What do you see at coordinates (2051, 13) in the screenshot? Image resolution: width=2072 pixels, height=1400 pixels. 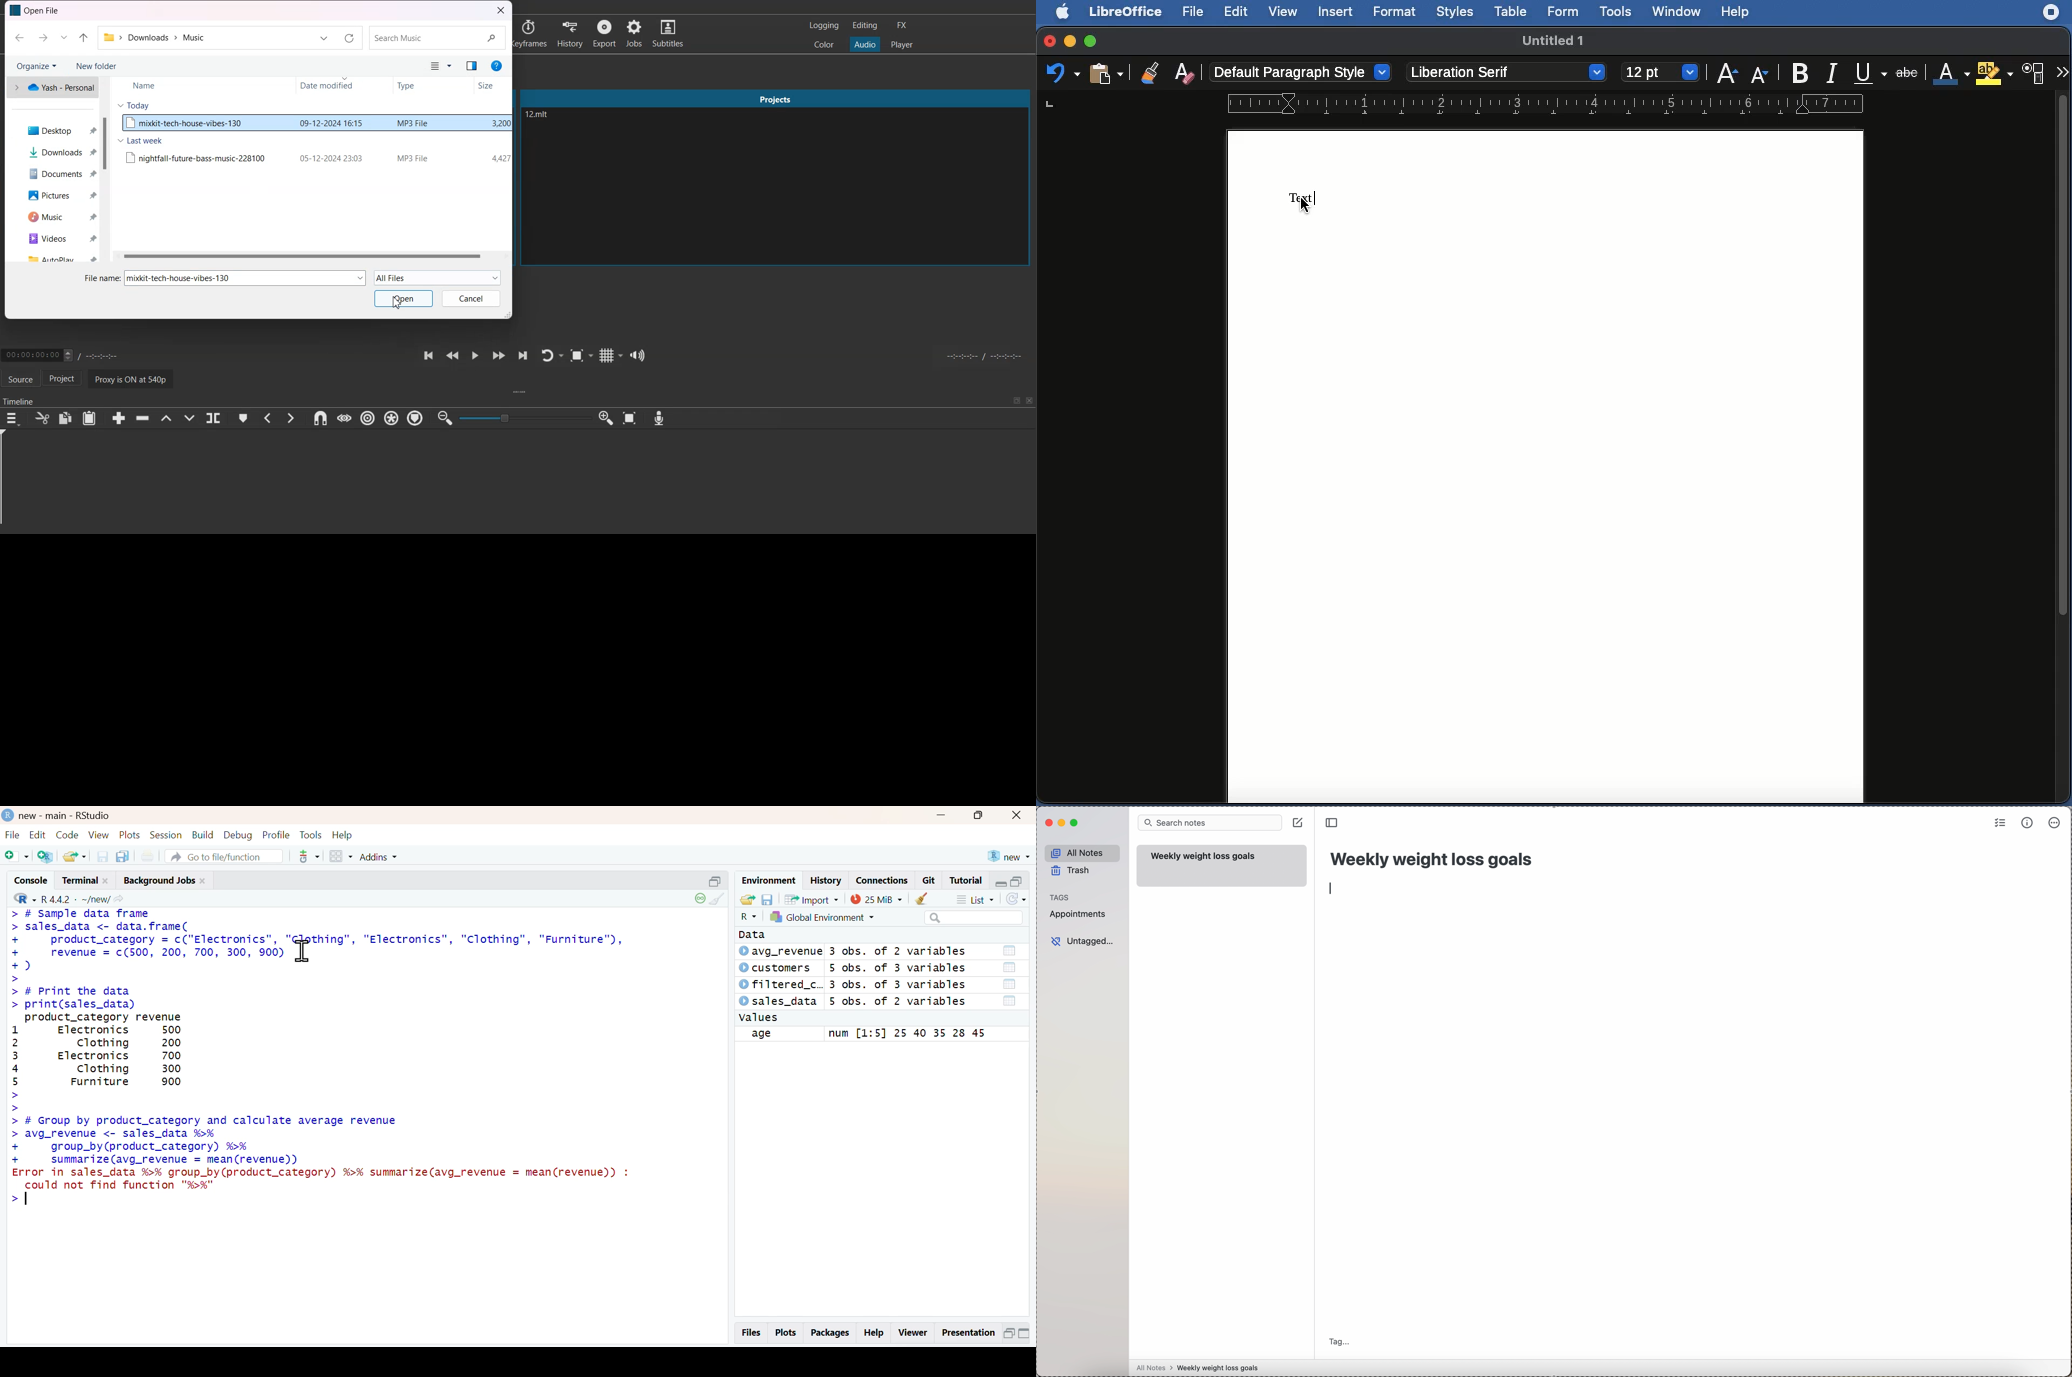 I see `Extension` at bounding box center [2051, 13].